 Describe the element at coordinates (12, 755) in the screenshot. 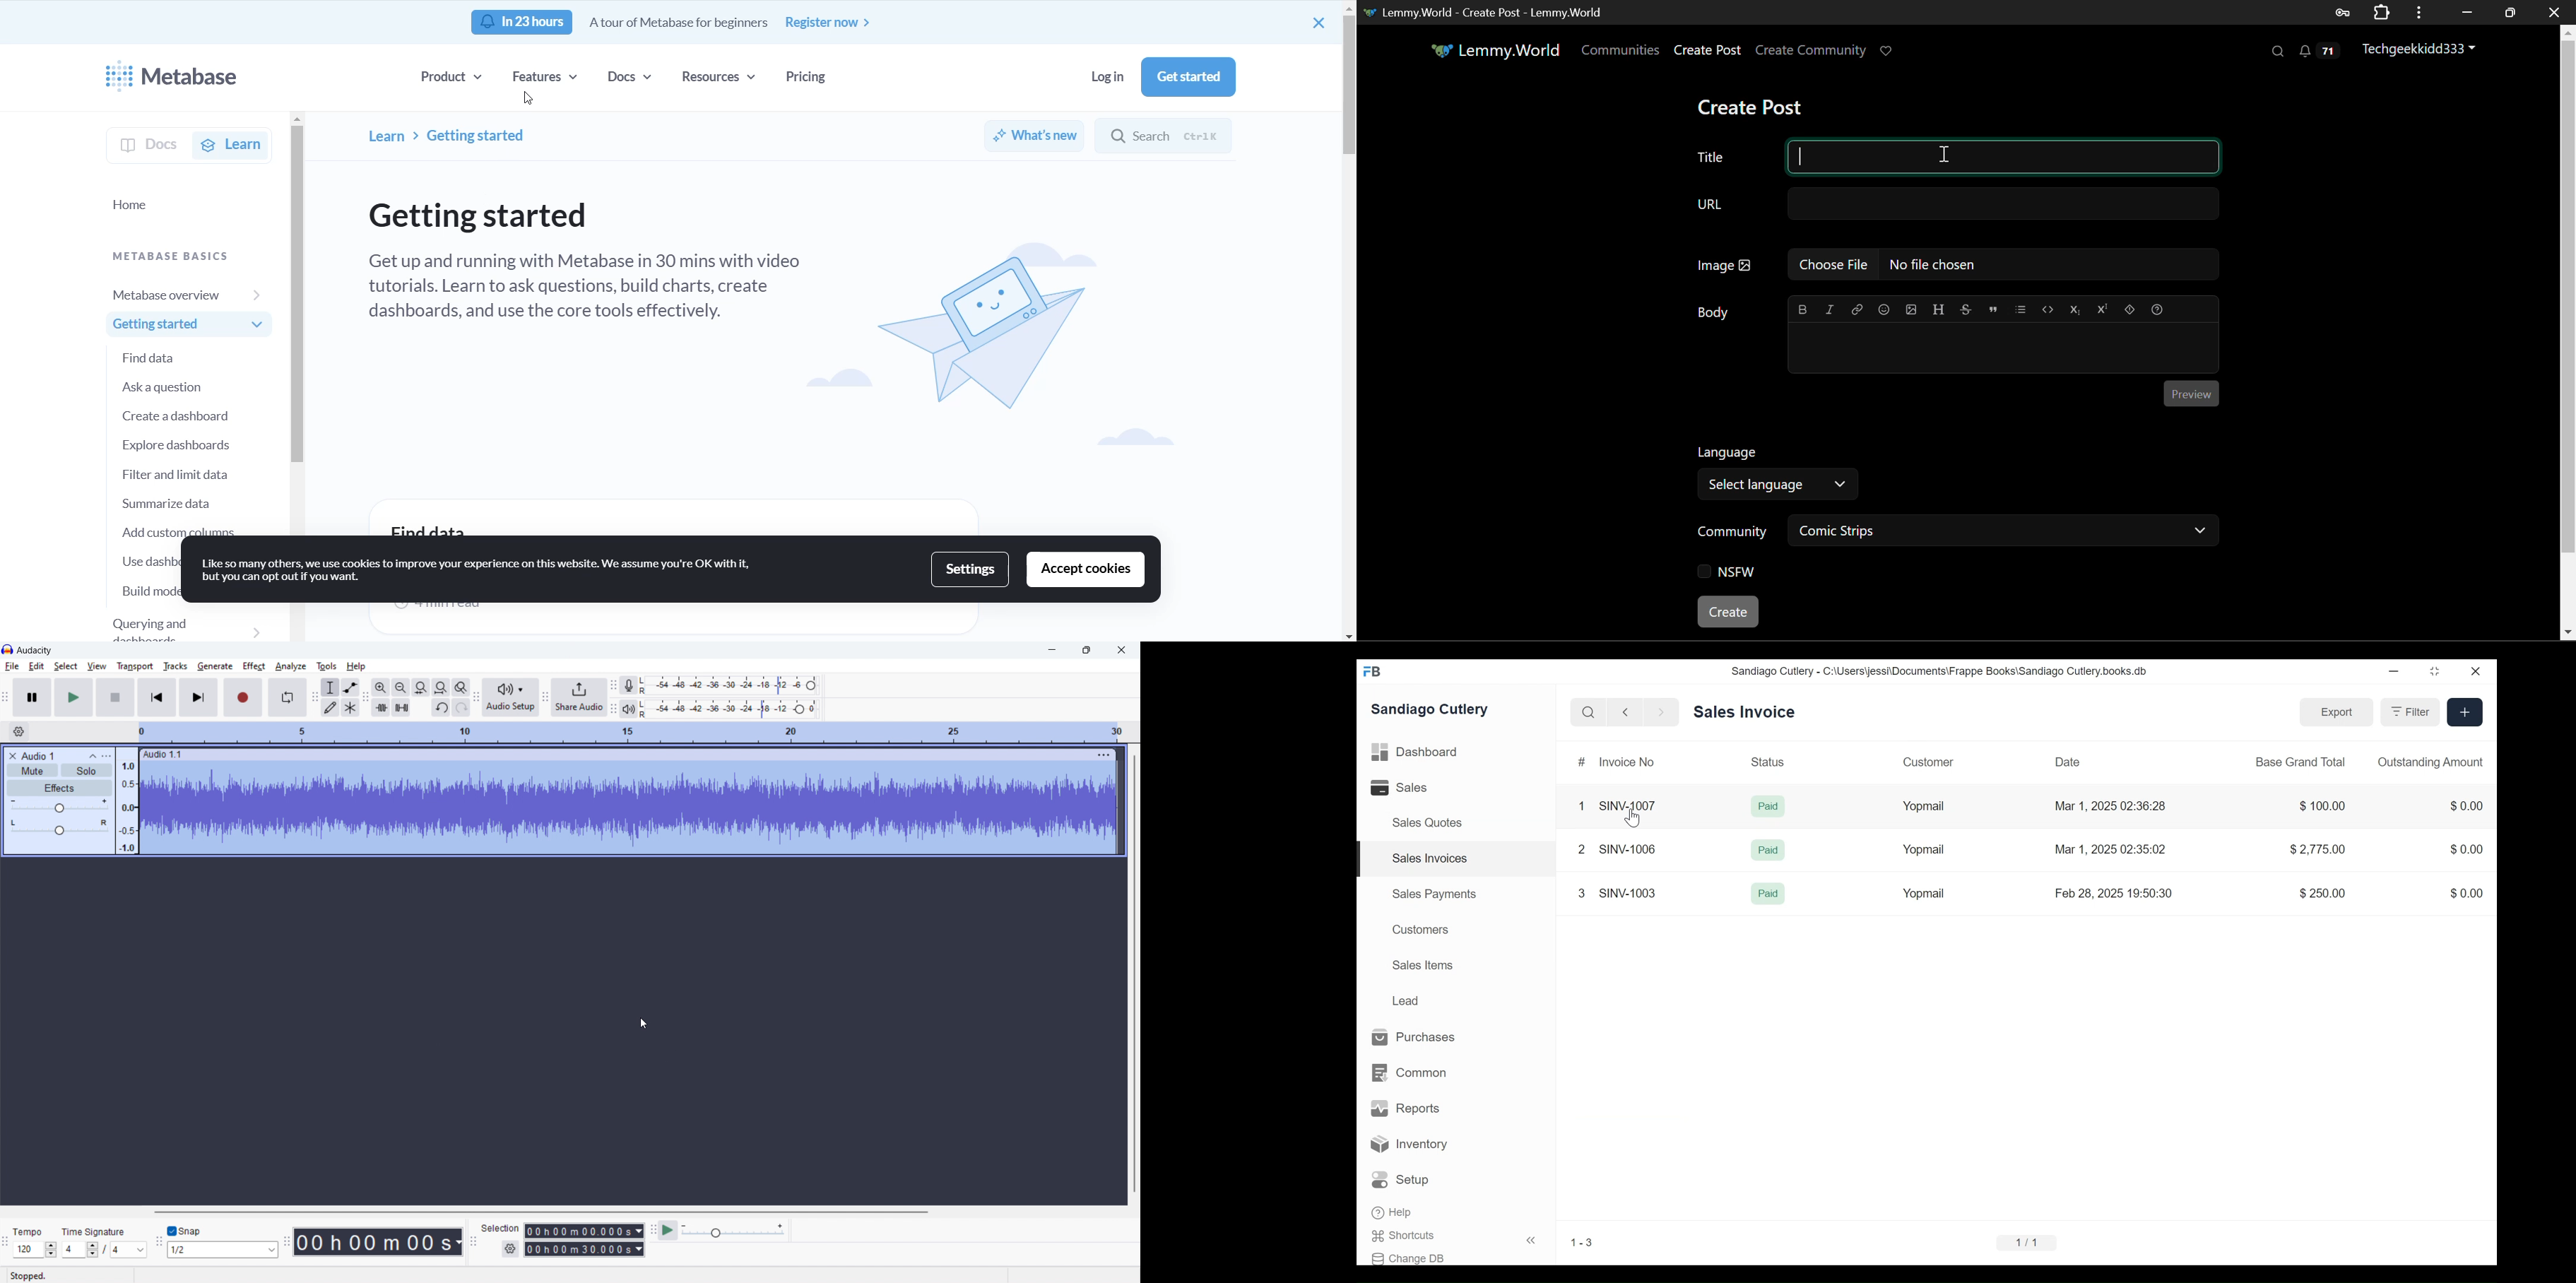

I see `delete track` at that location.